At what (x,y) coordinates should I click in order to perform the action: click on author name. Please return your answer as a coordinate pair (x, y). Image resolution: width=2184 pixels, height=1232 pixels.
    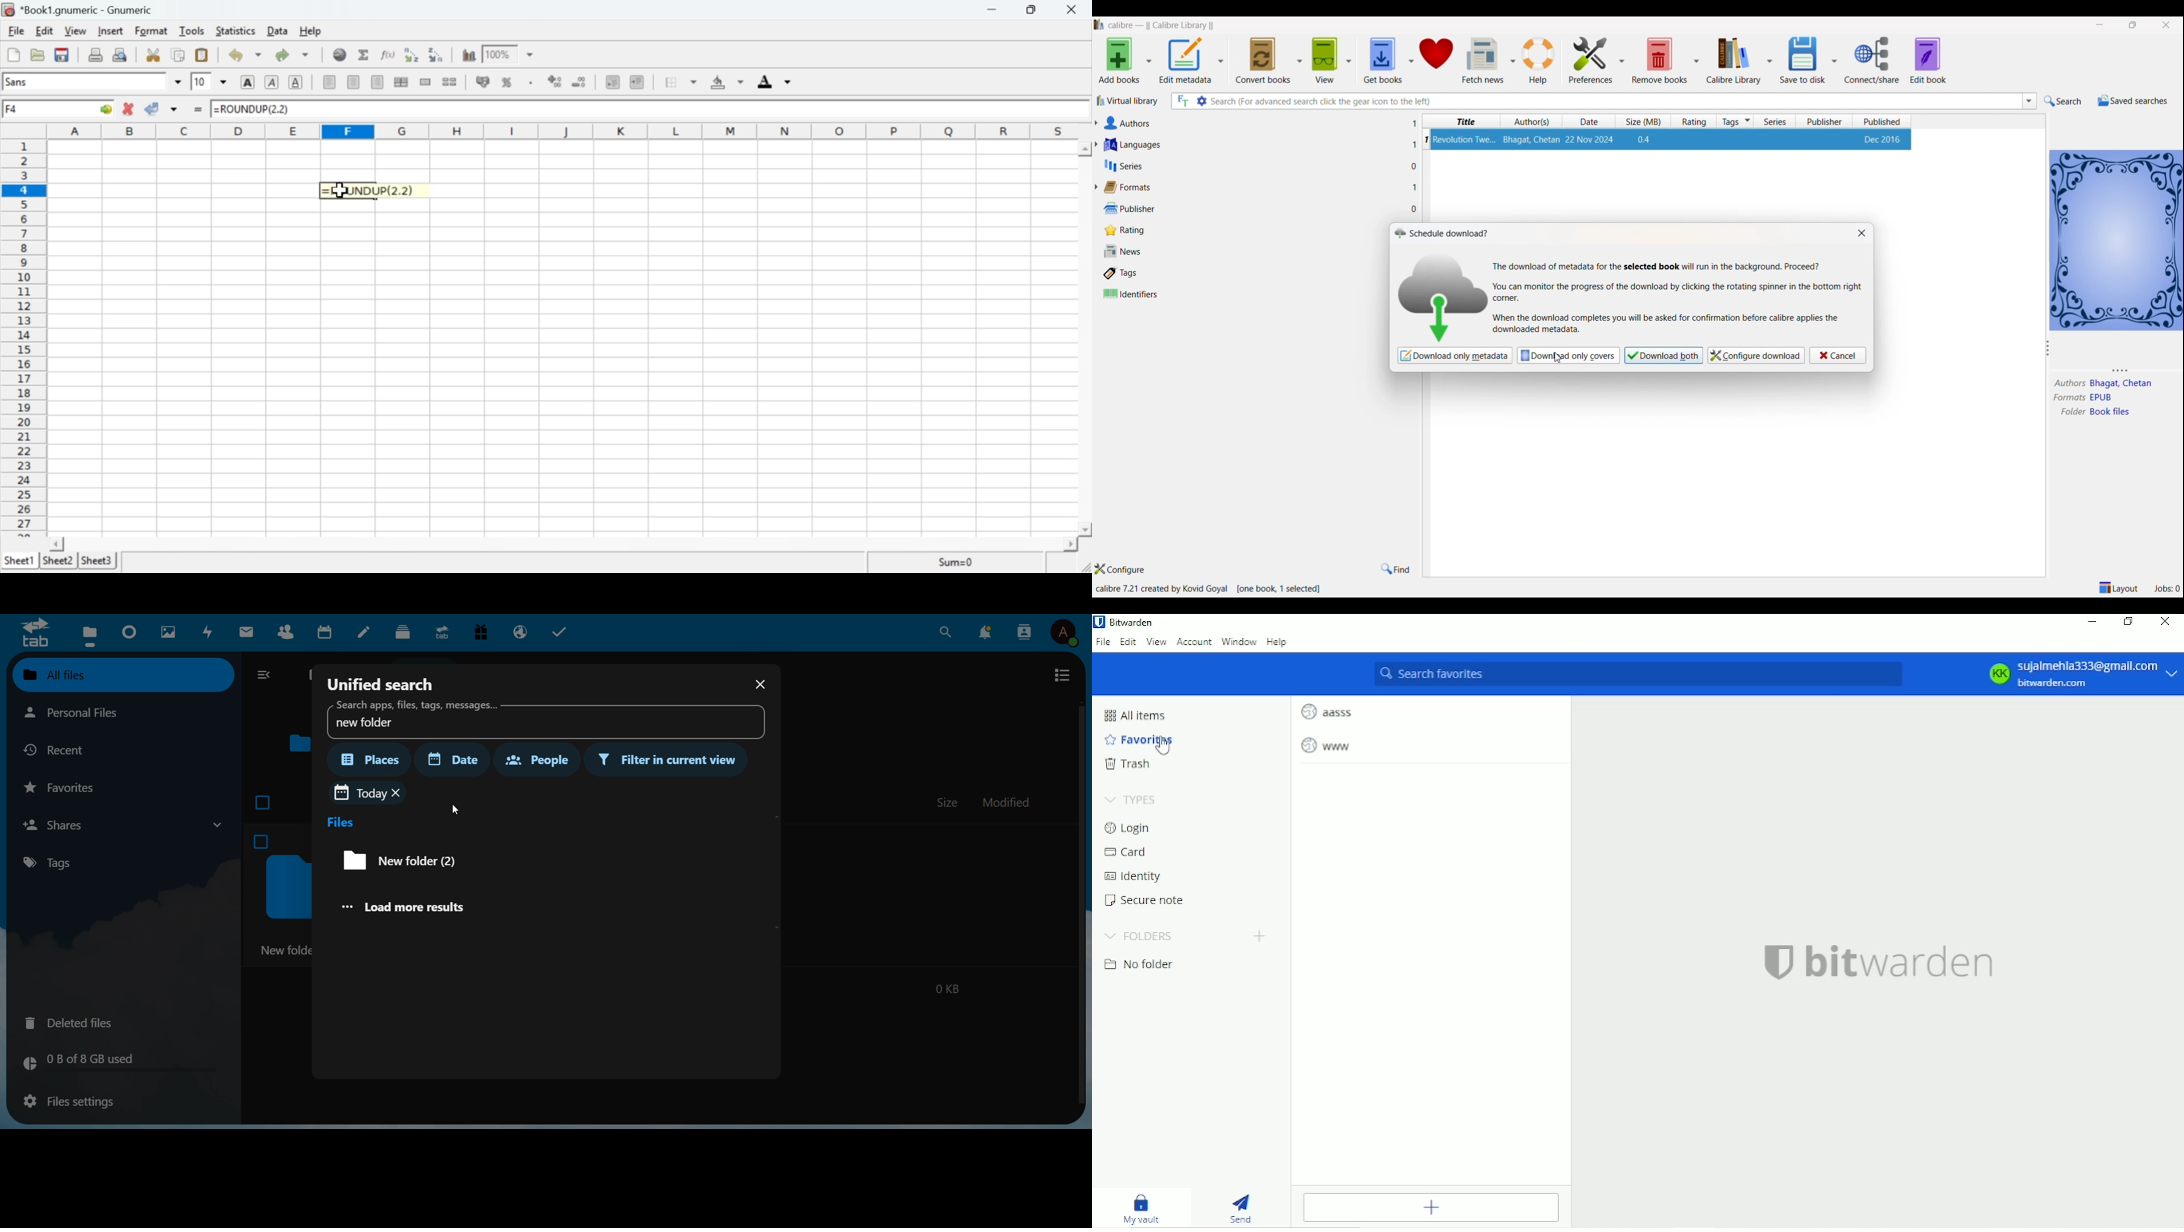
    Looking at the image, I should click on (2123, 384).